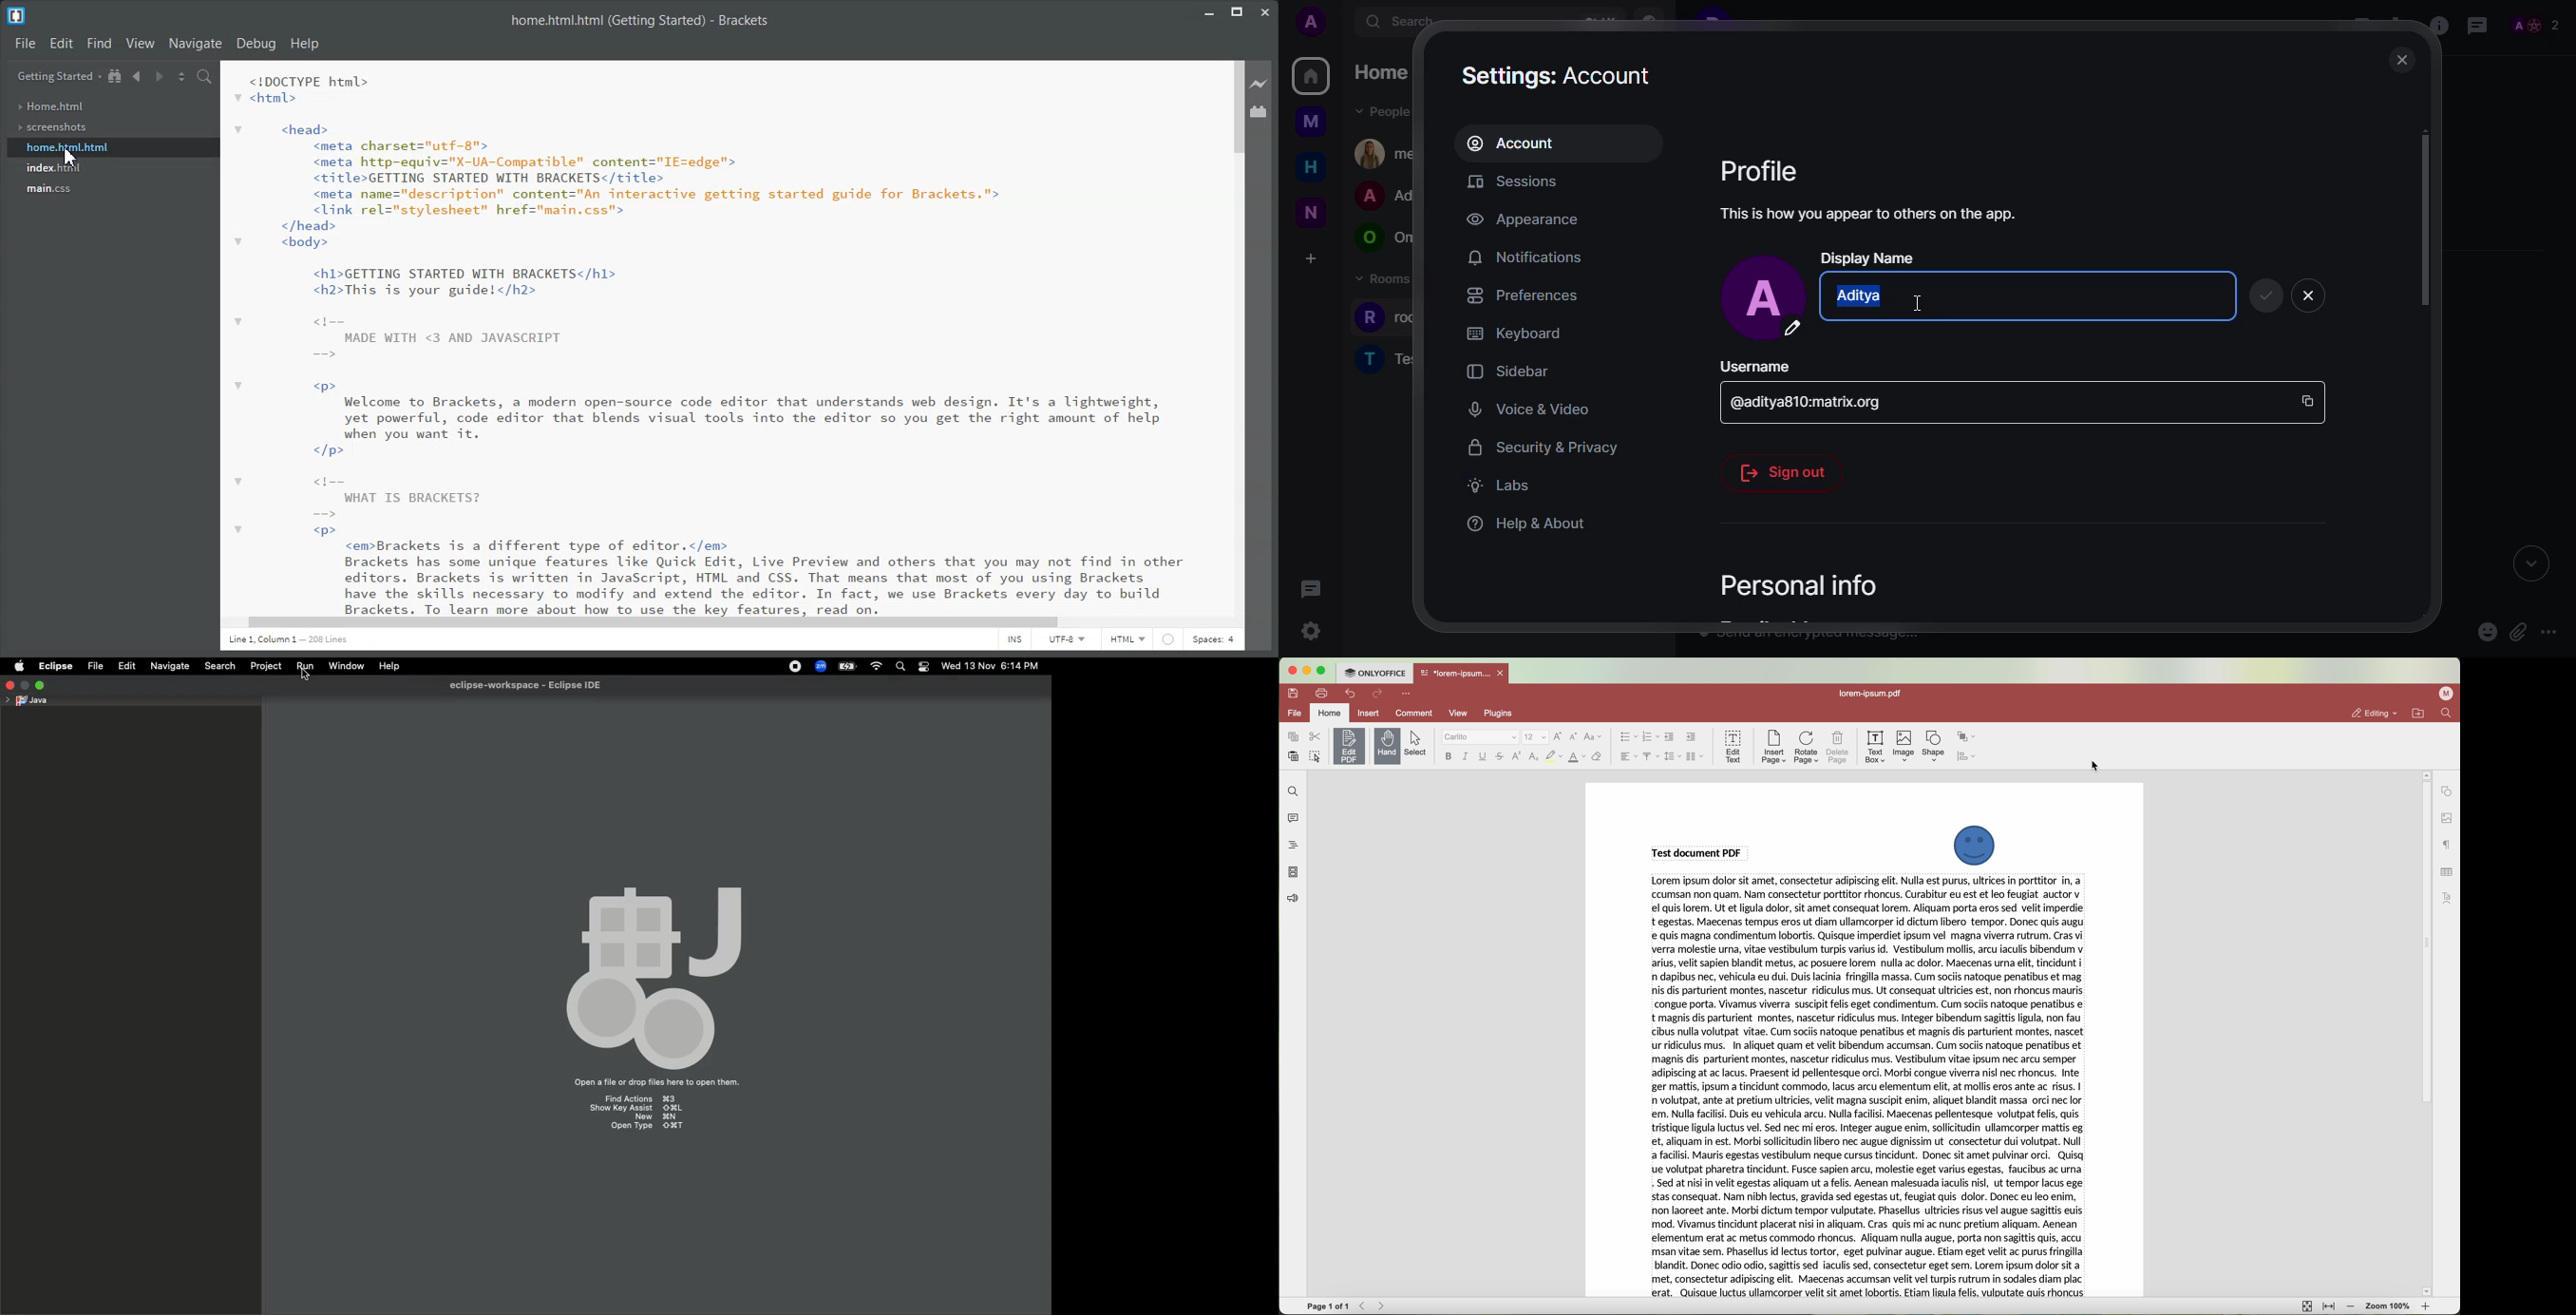 This screenshot has width=2576, height=1316. What do you see at coordinates (1691, 737) in the screenshot?
I see `increase indent` at bounding box center [1691, 737].